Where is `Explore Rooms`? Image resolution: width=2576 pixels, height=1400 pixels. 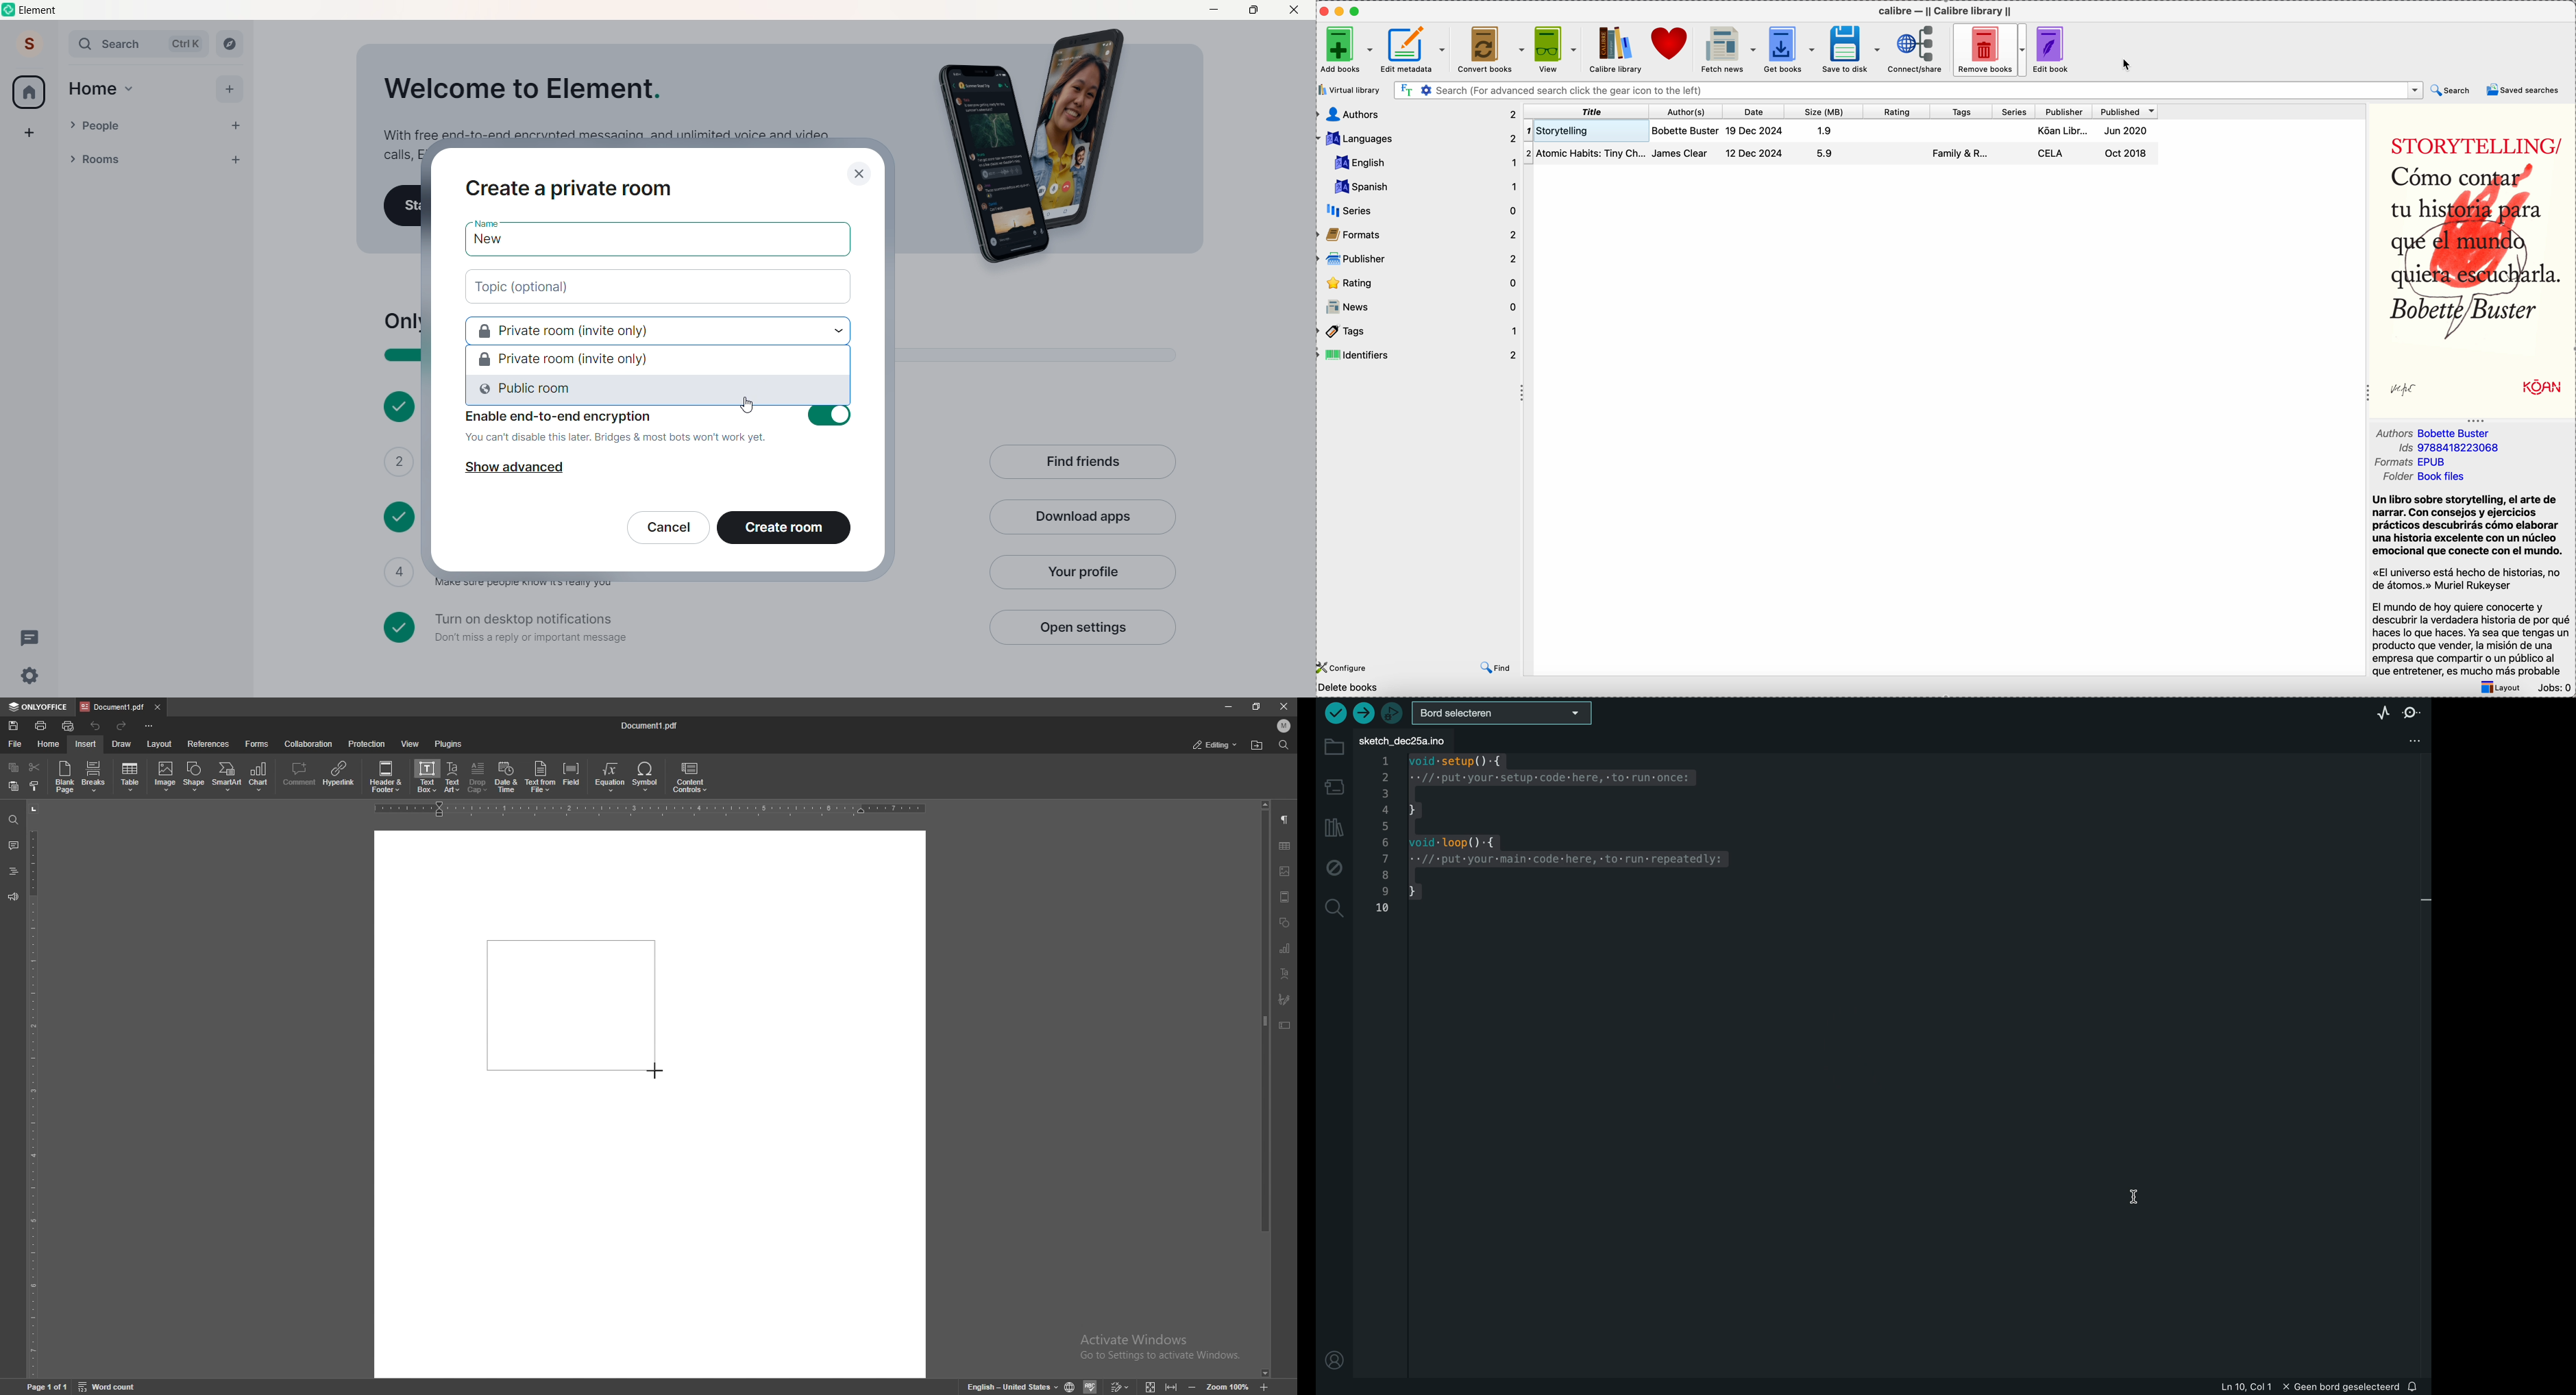
Explore Rooms is located at coordinates (230, 44).